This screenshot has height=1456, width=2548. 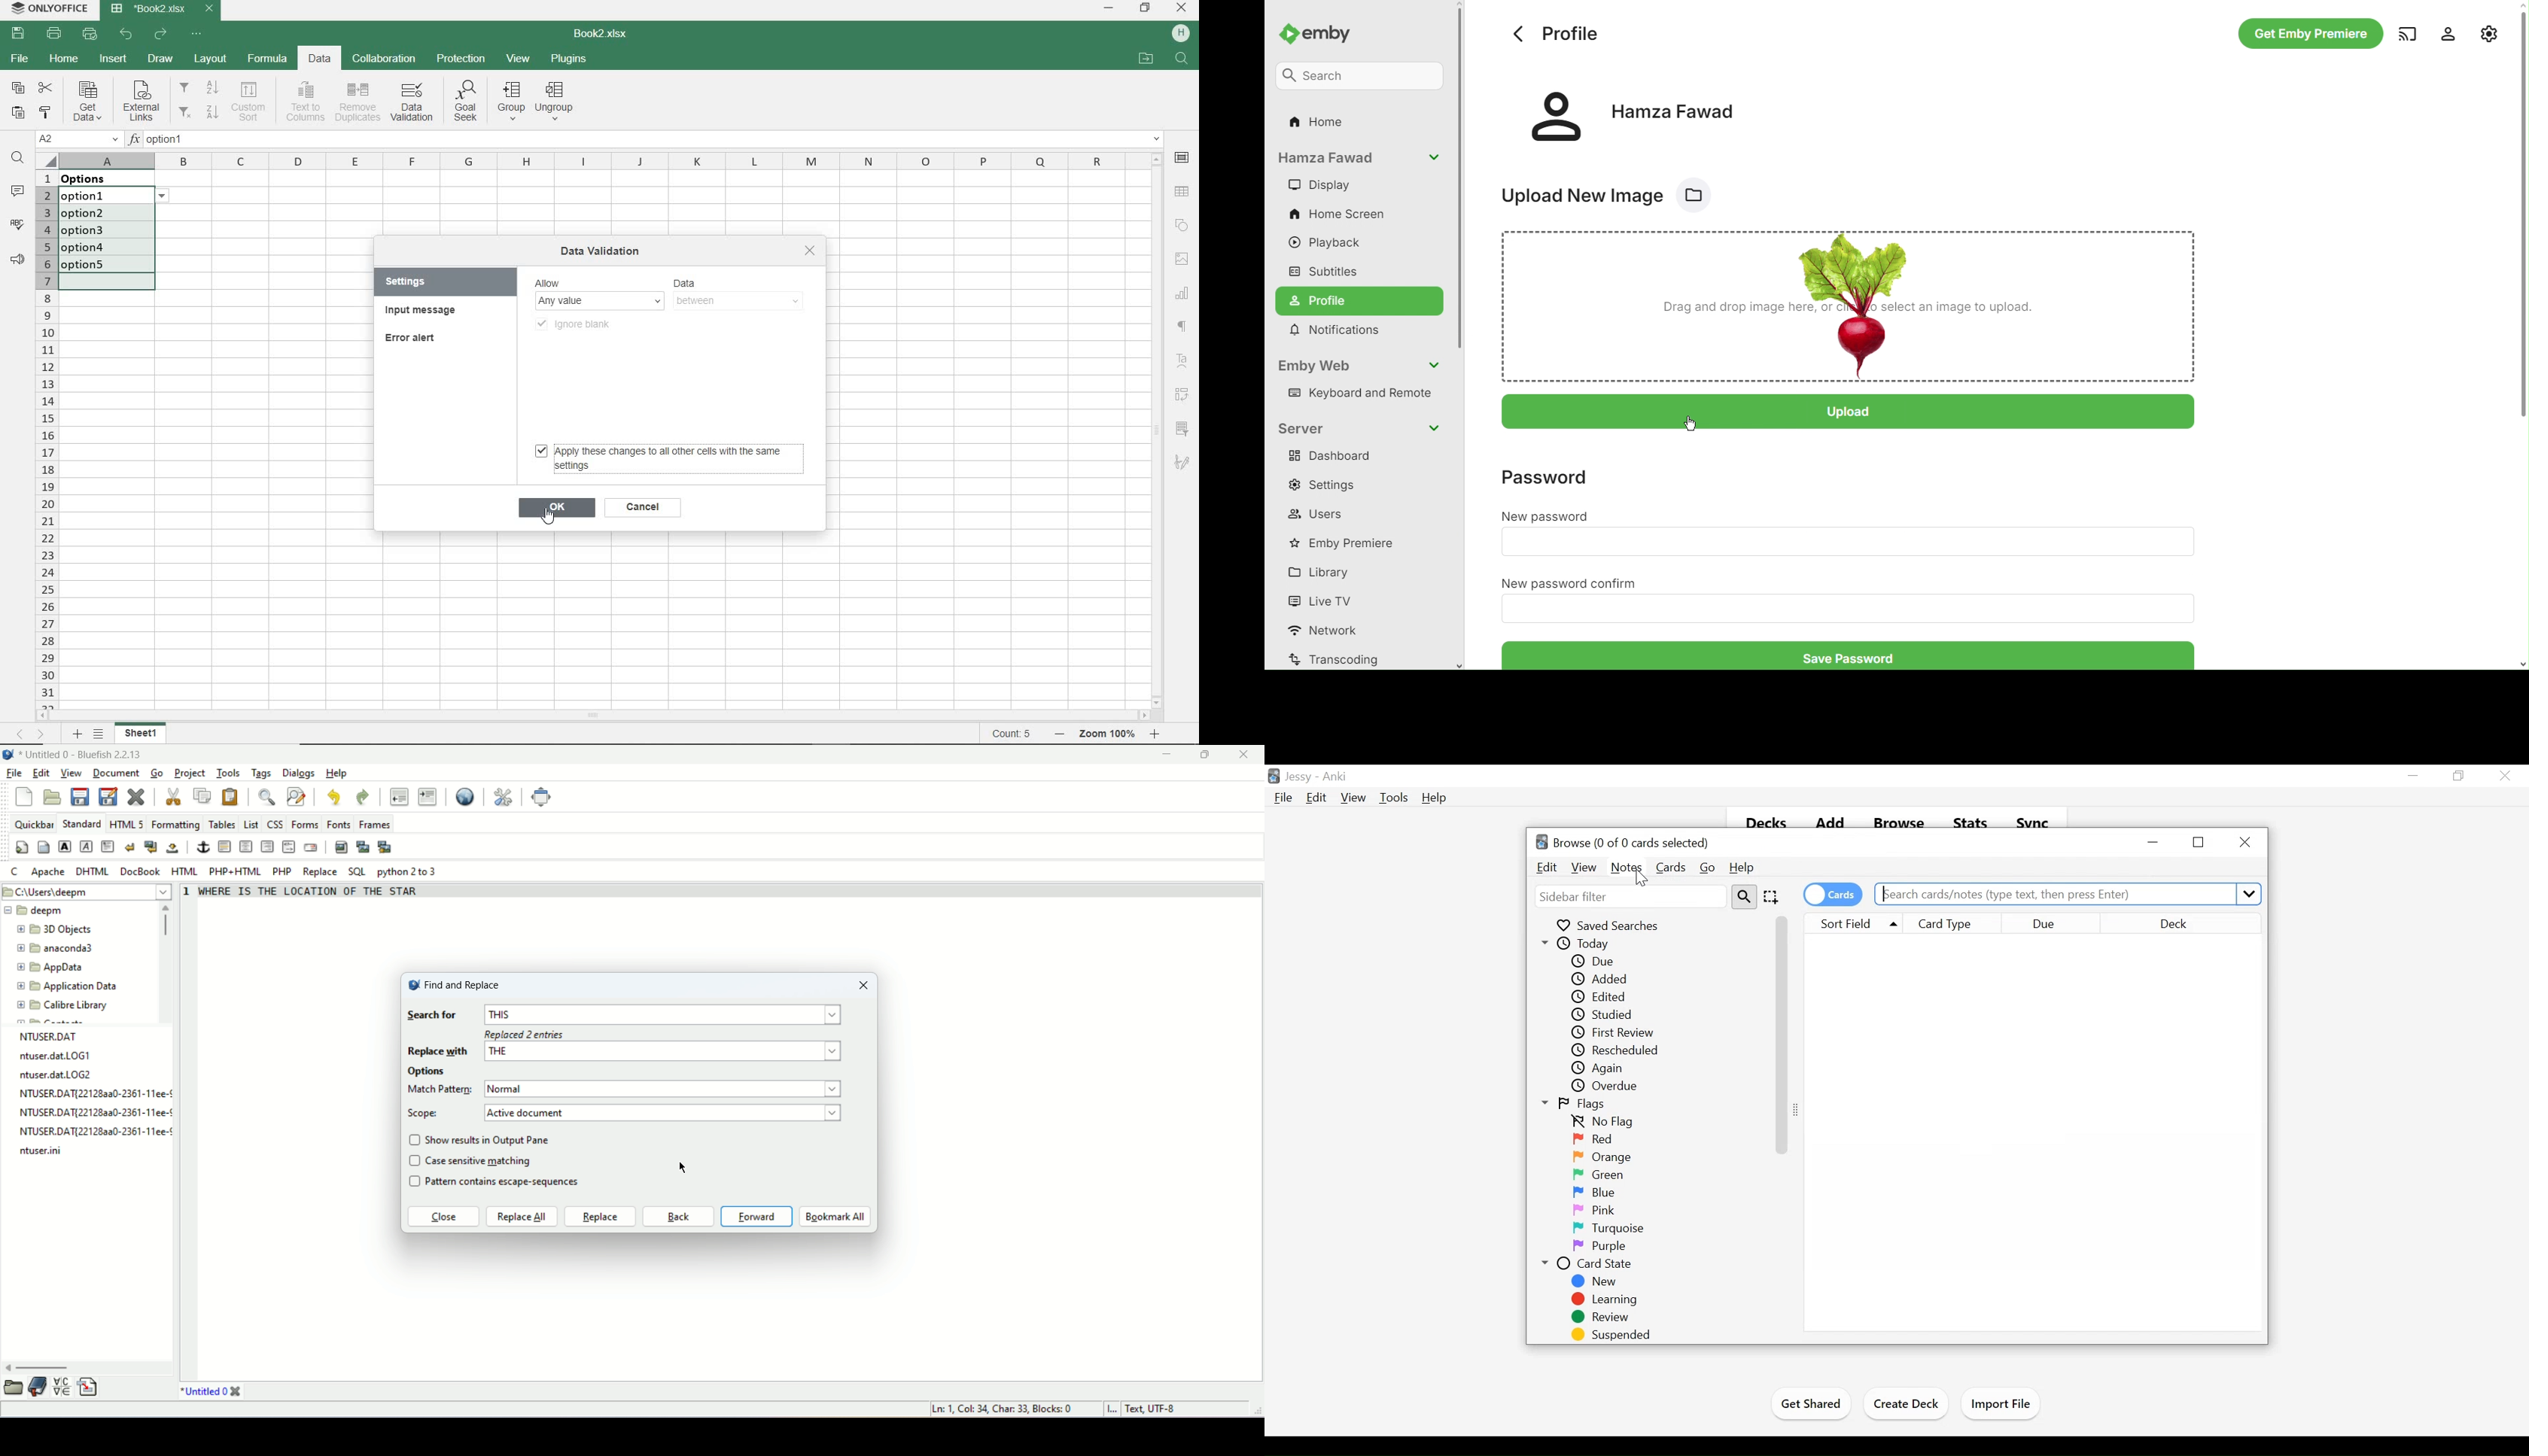 What do you see at coordinates (503, 798) in the screenshot?
I see `preferences` at bounding box center [503, 798].